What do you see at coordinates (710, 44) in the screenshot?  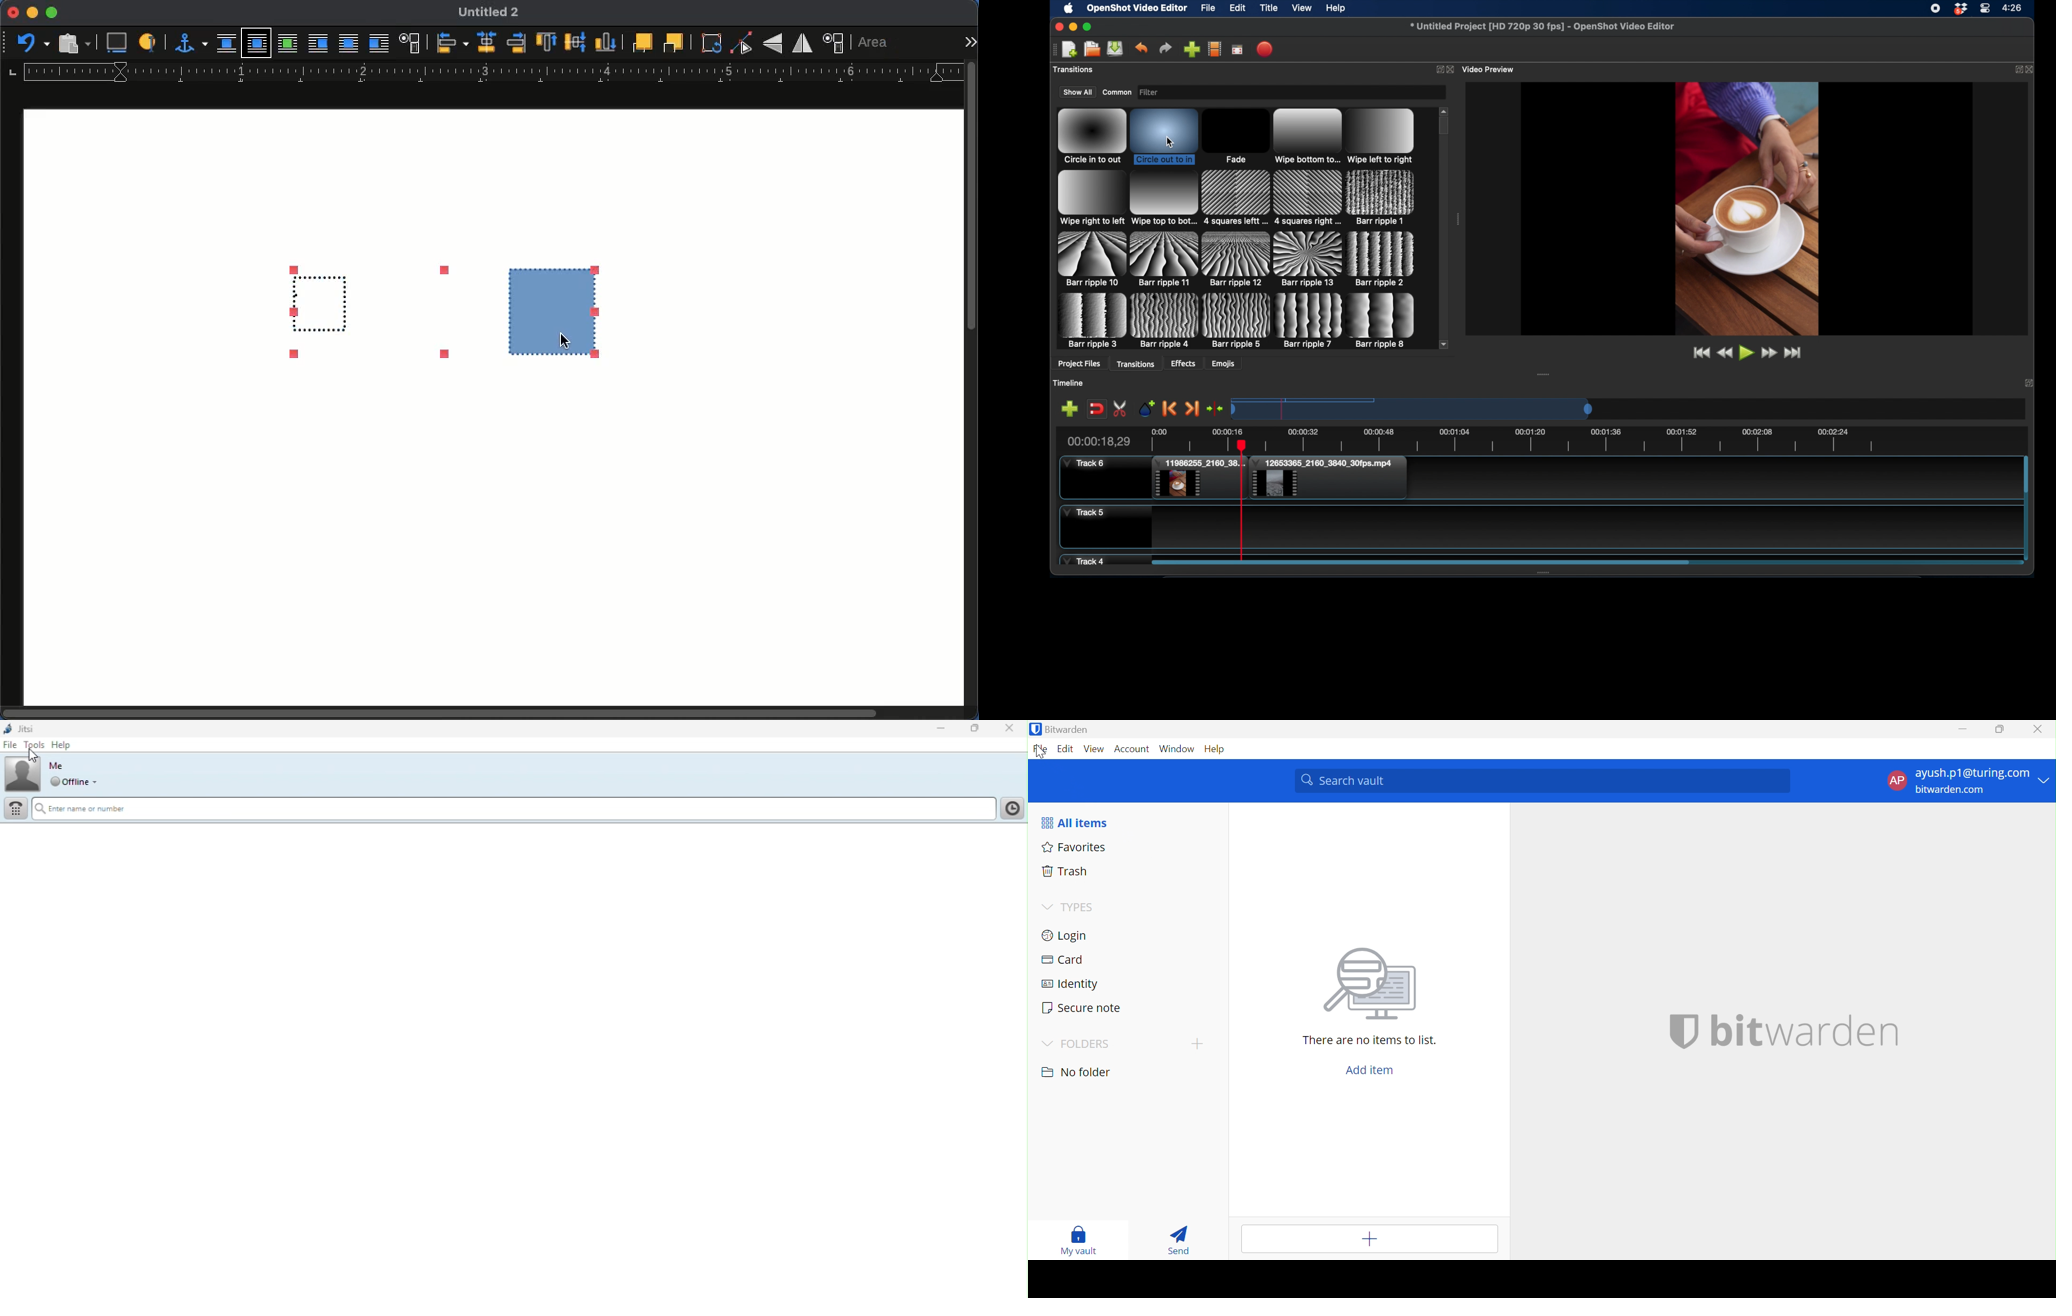 I see `rotate` at bounding box center [710, 44].